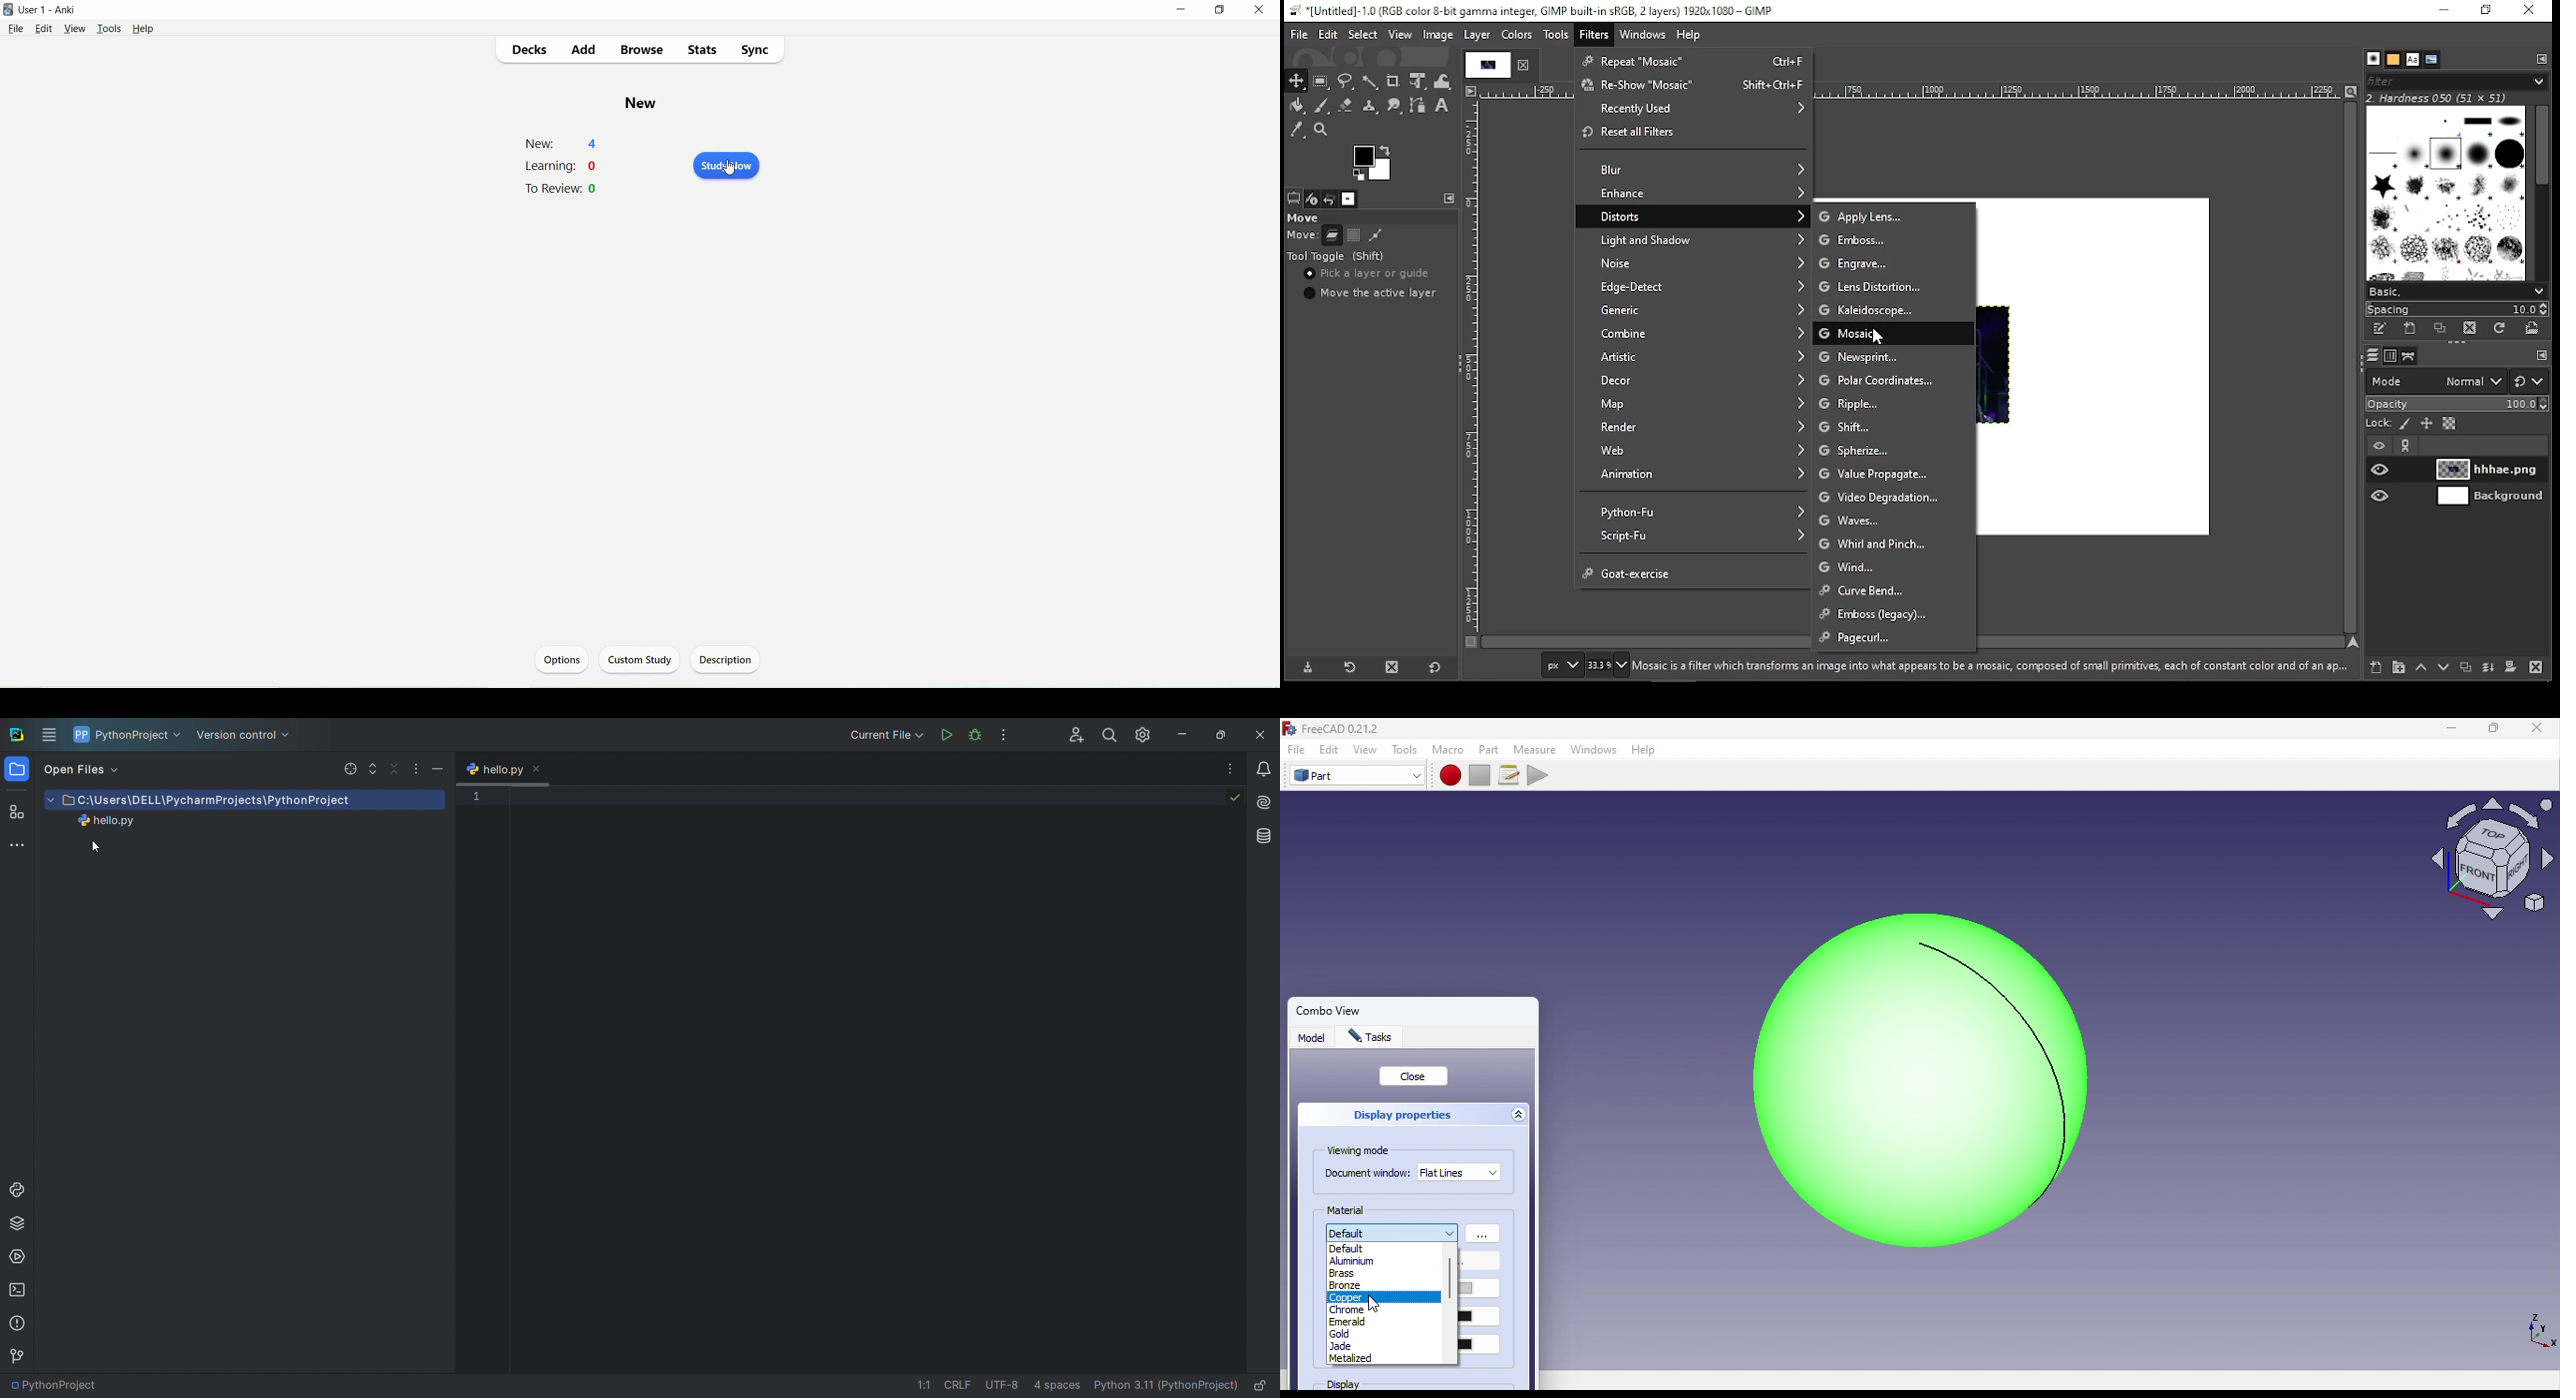  Describe the element at coordinates (2538, 1330) in the screenshot. I see `Dimensions` at that location.